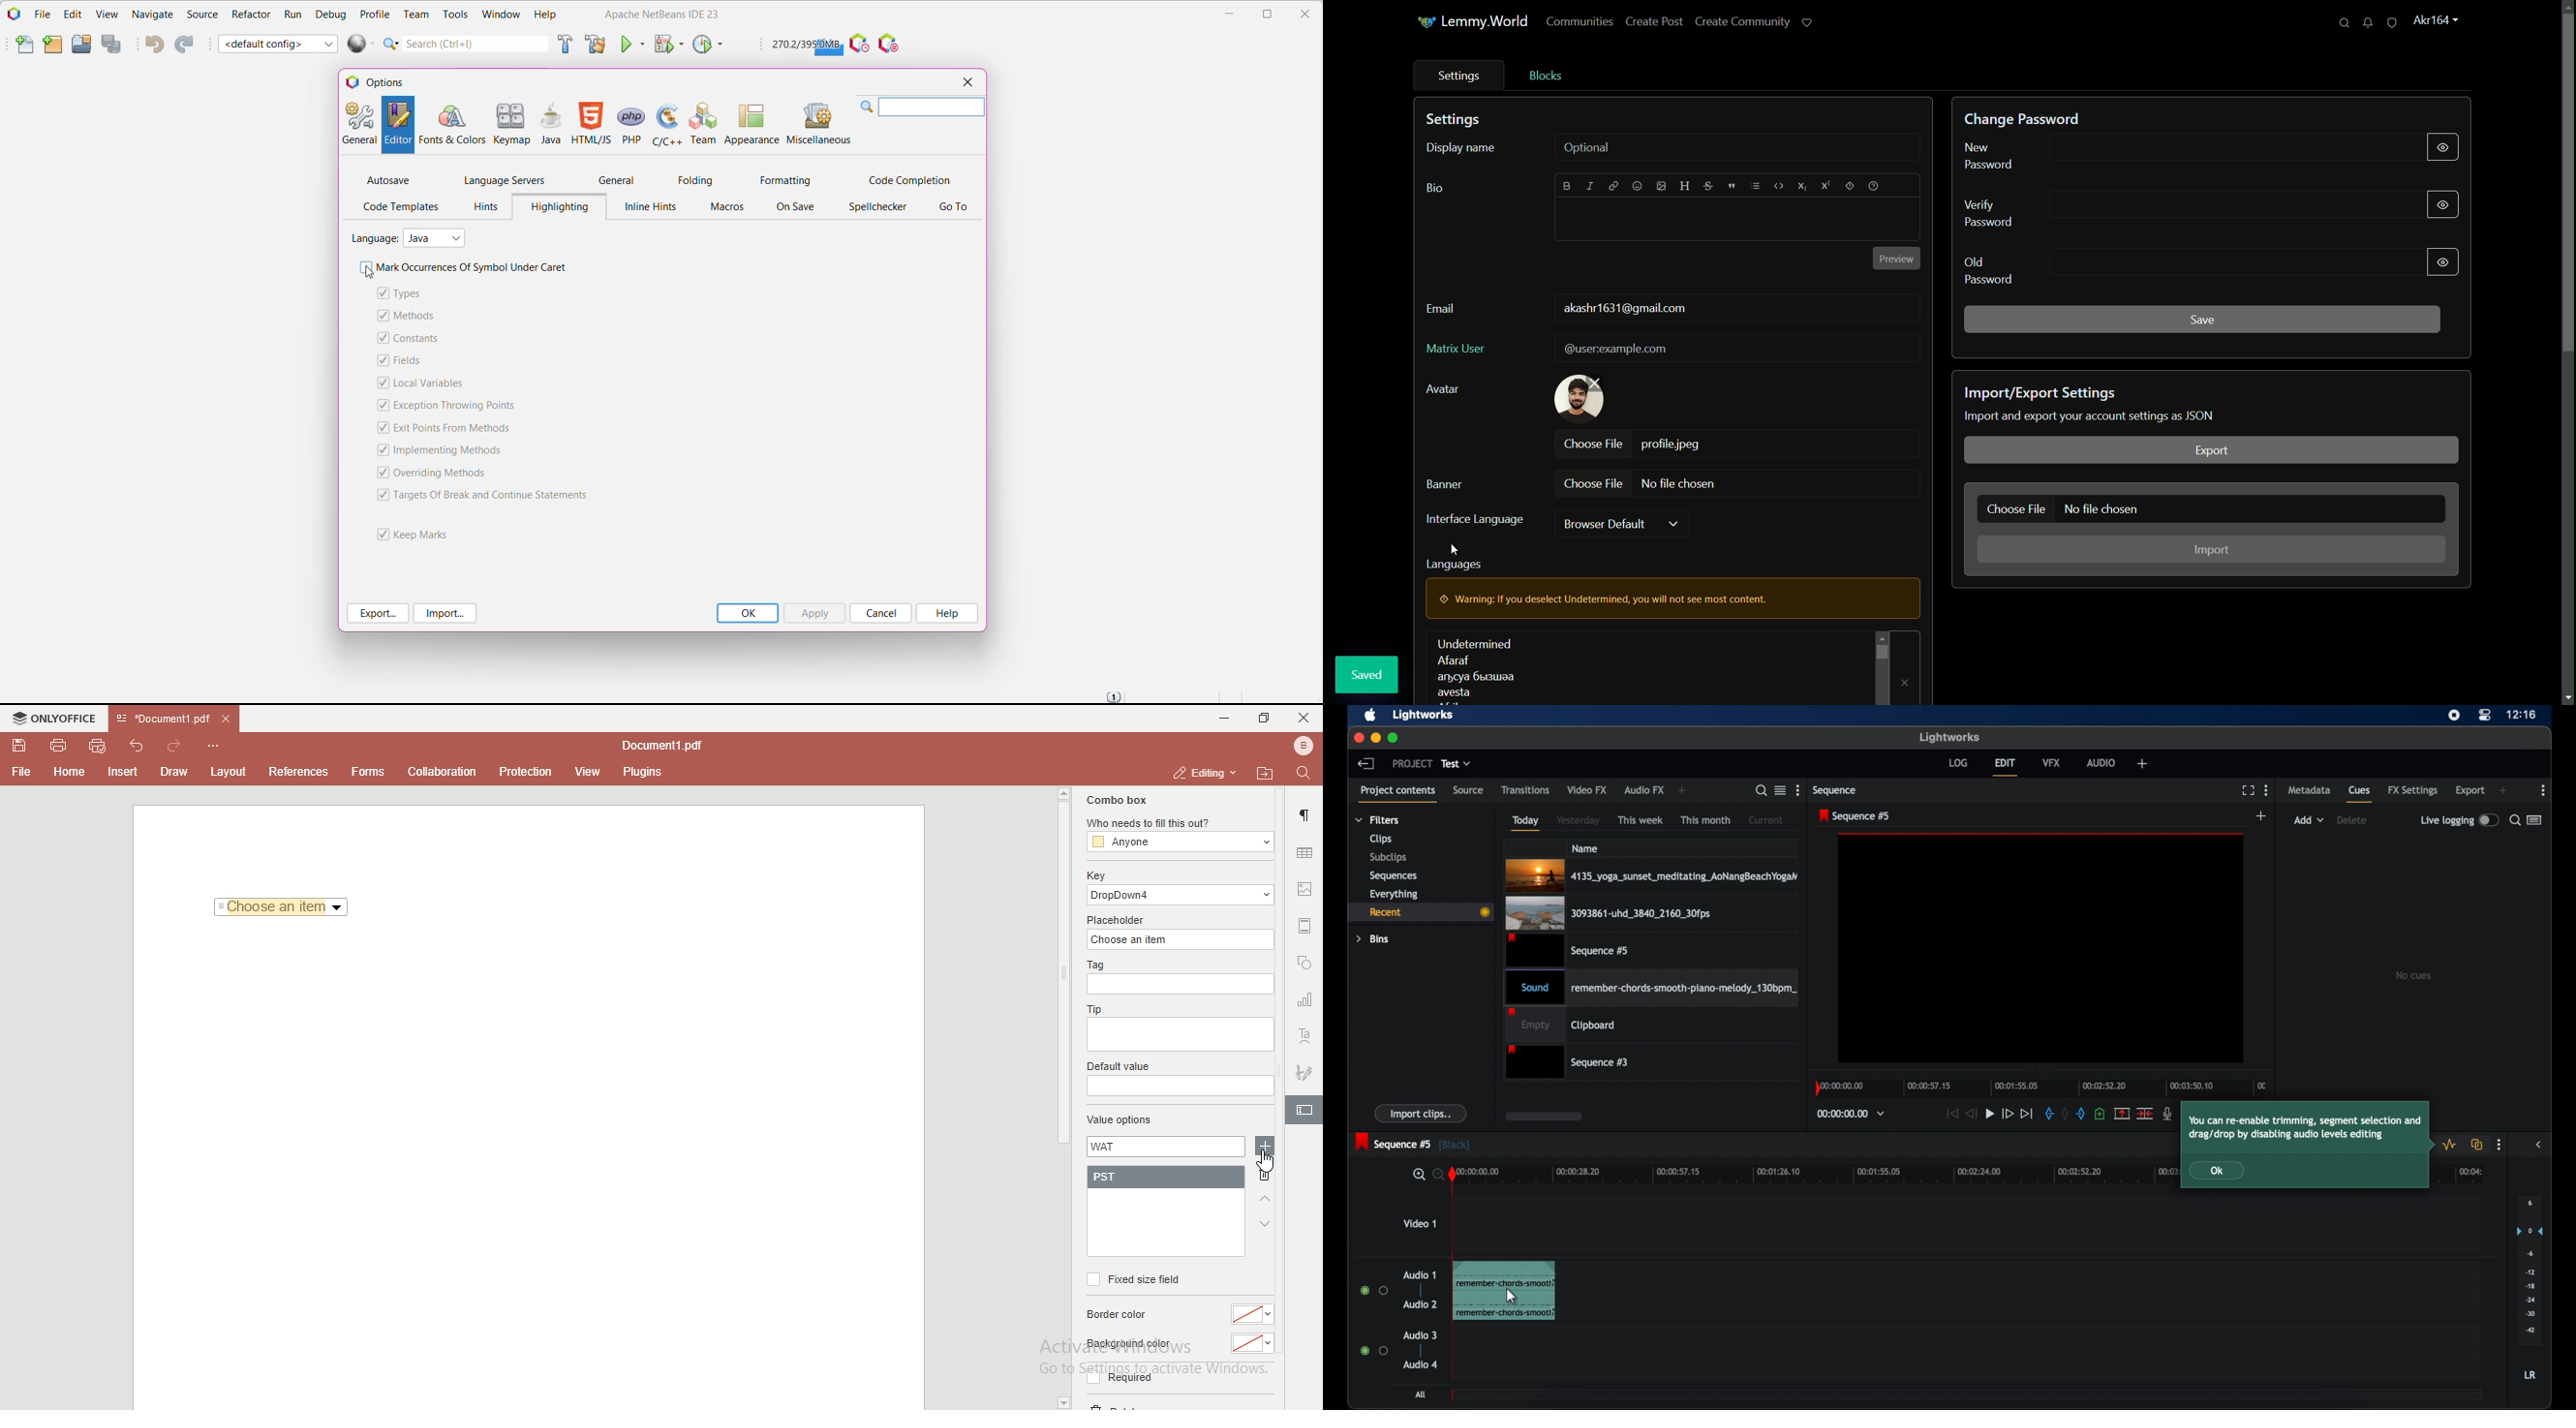 The width and height of the screenshot is (2576, 1428). What do you see at coordinates (1266, 1200) in the screenshot?
I see `arrow up` at bounding box center [1266, 1200].